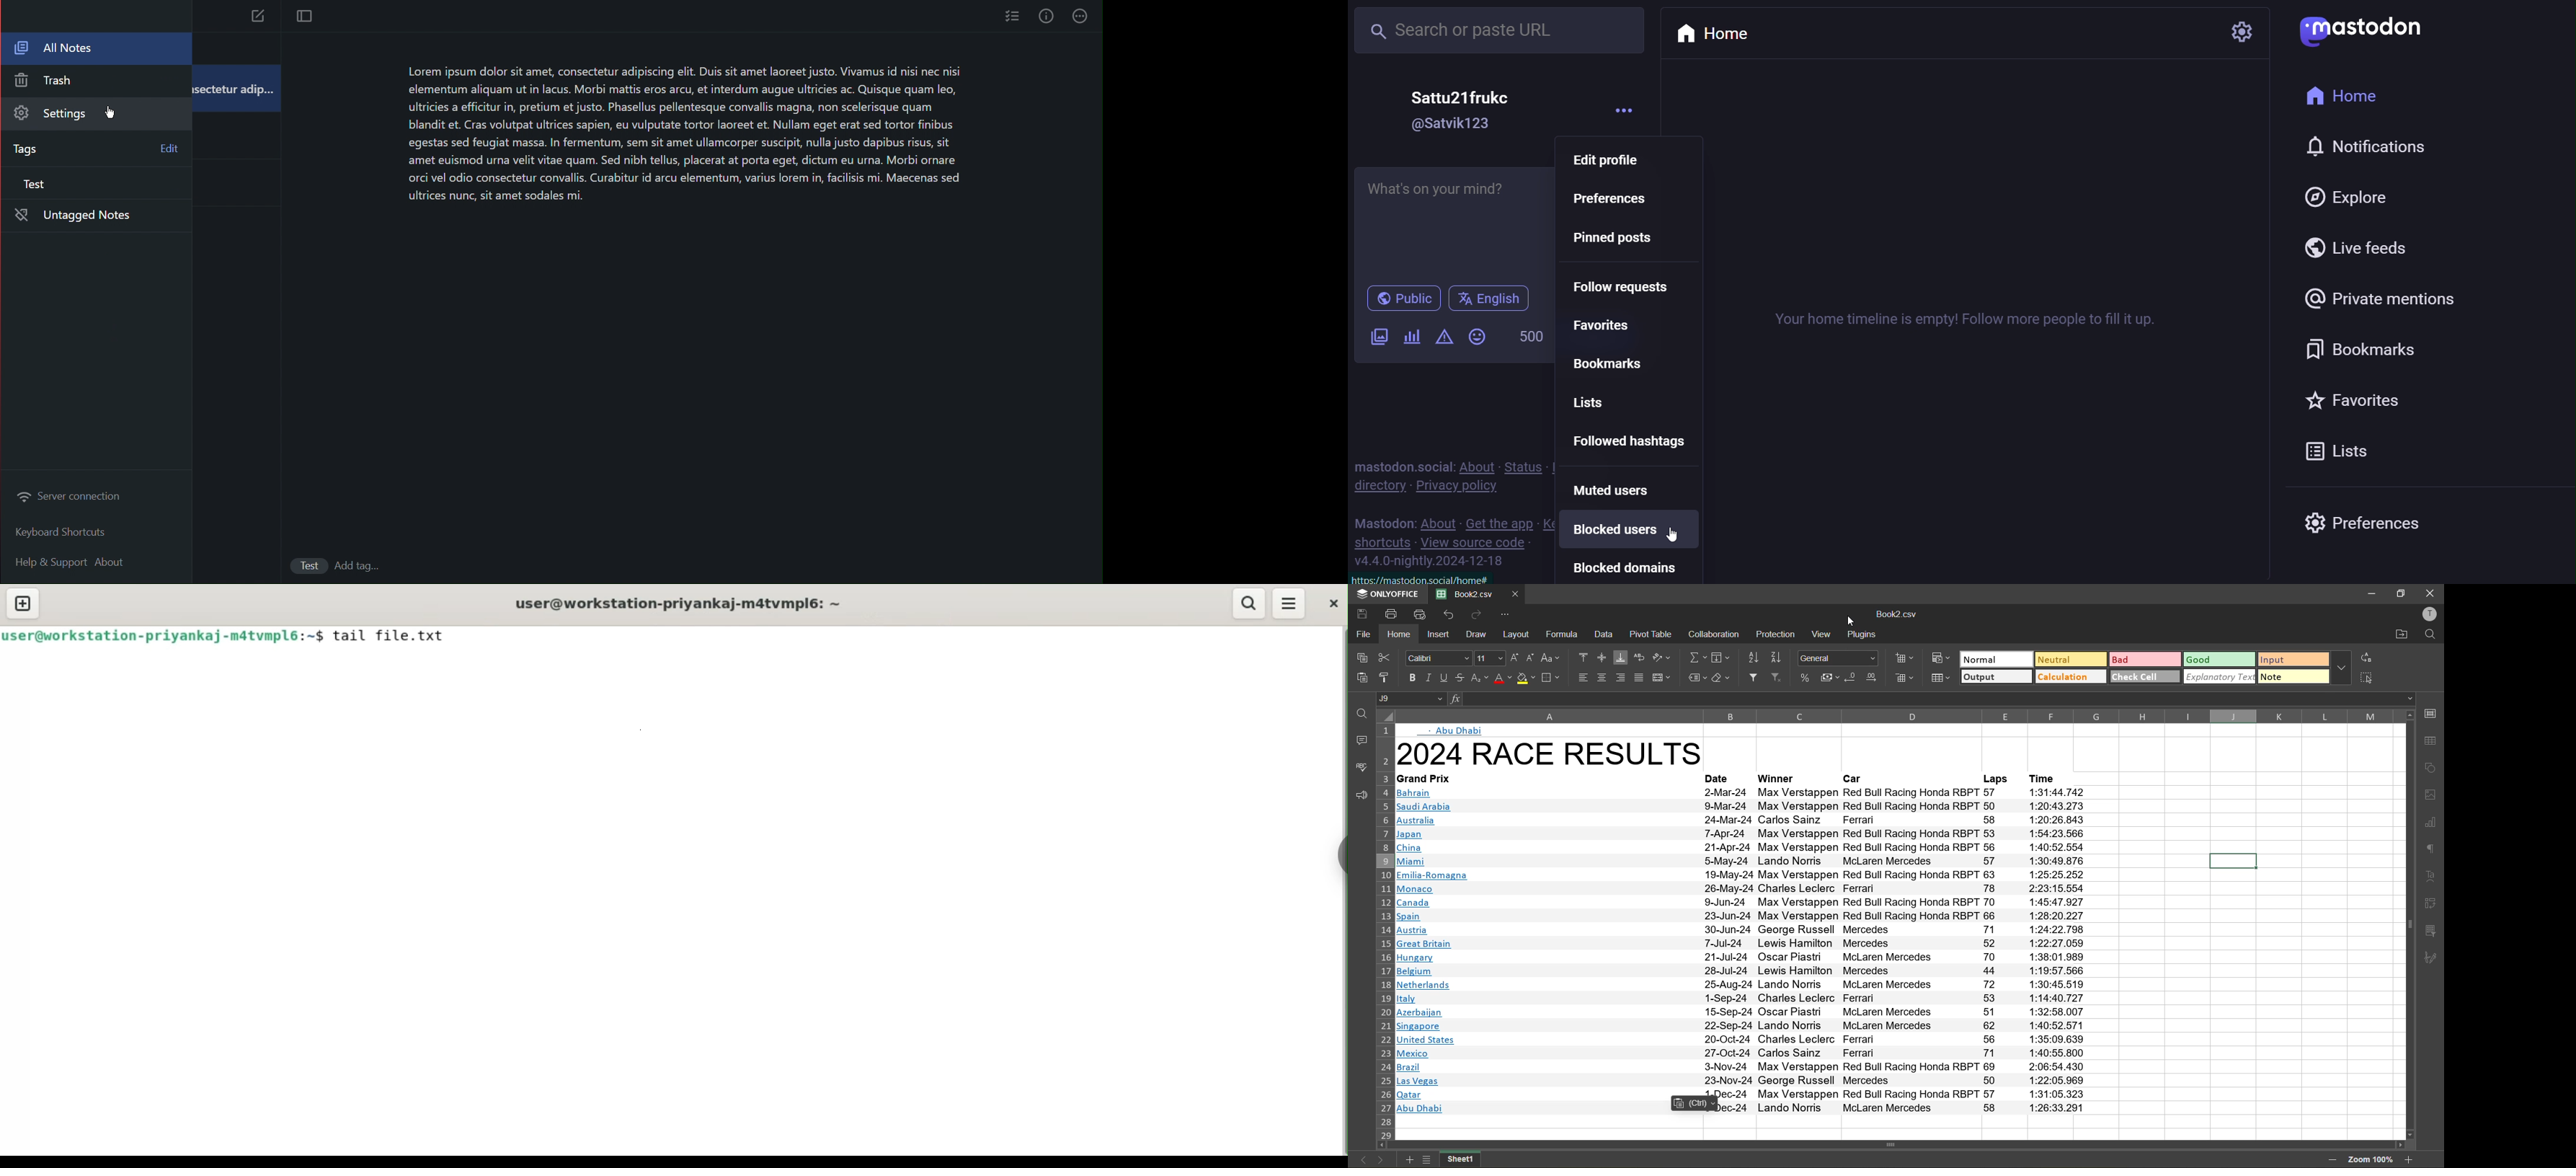 This screenshot has width=2576, height=1176. Describe the element at coordinates (1627, 530) in the screenshot. I see `blocked users` at that location.